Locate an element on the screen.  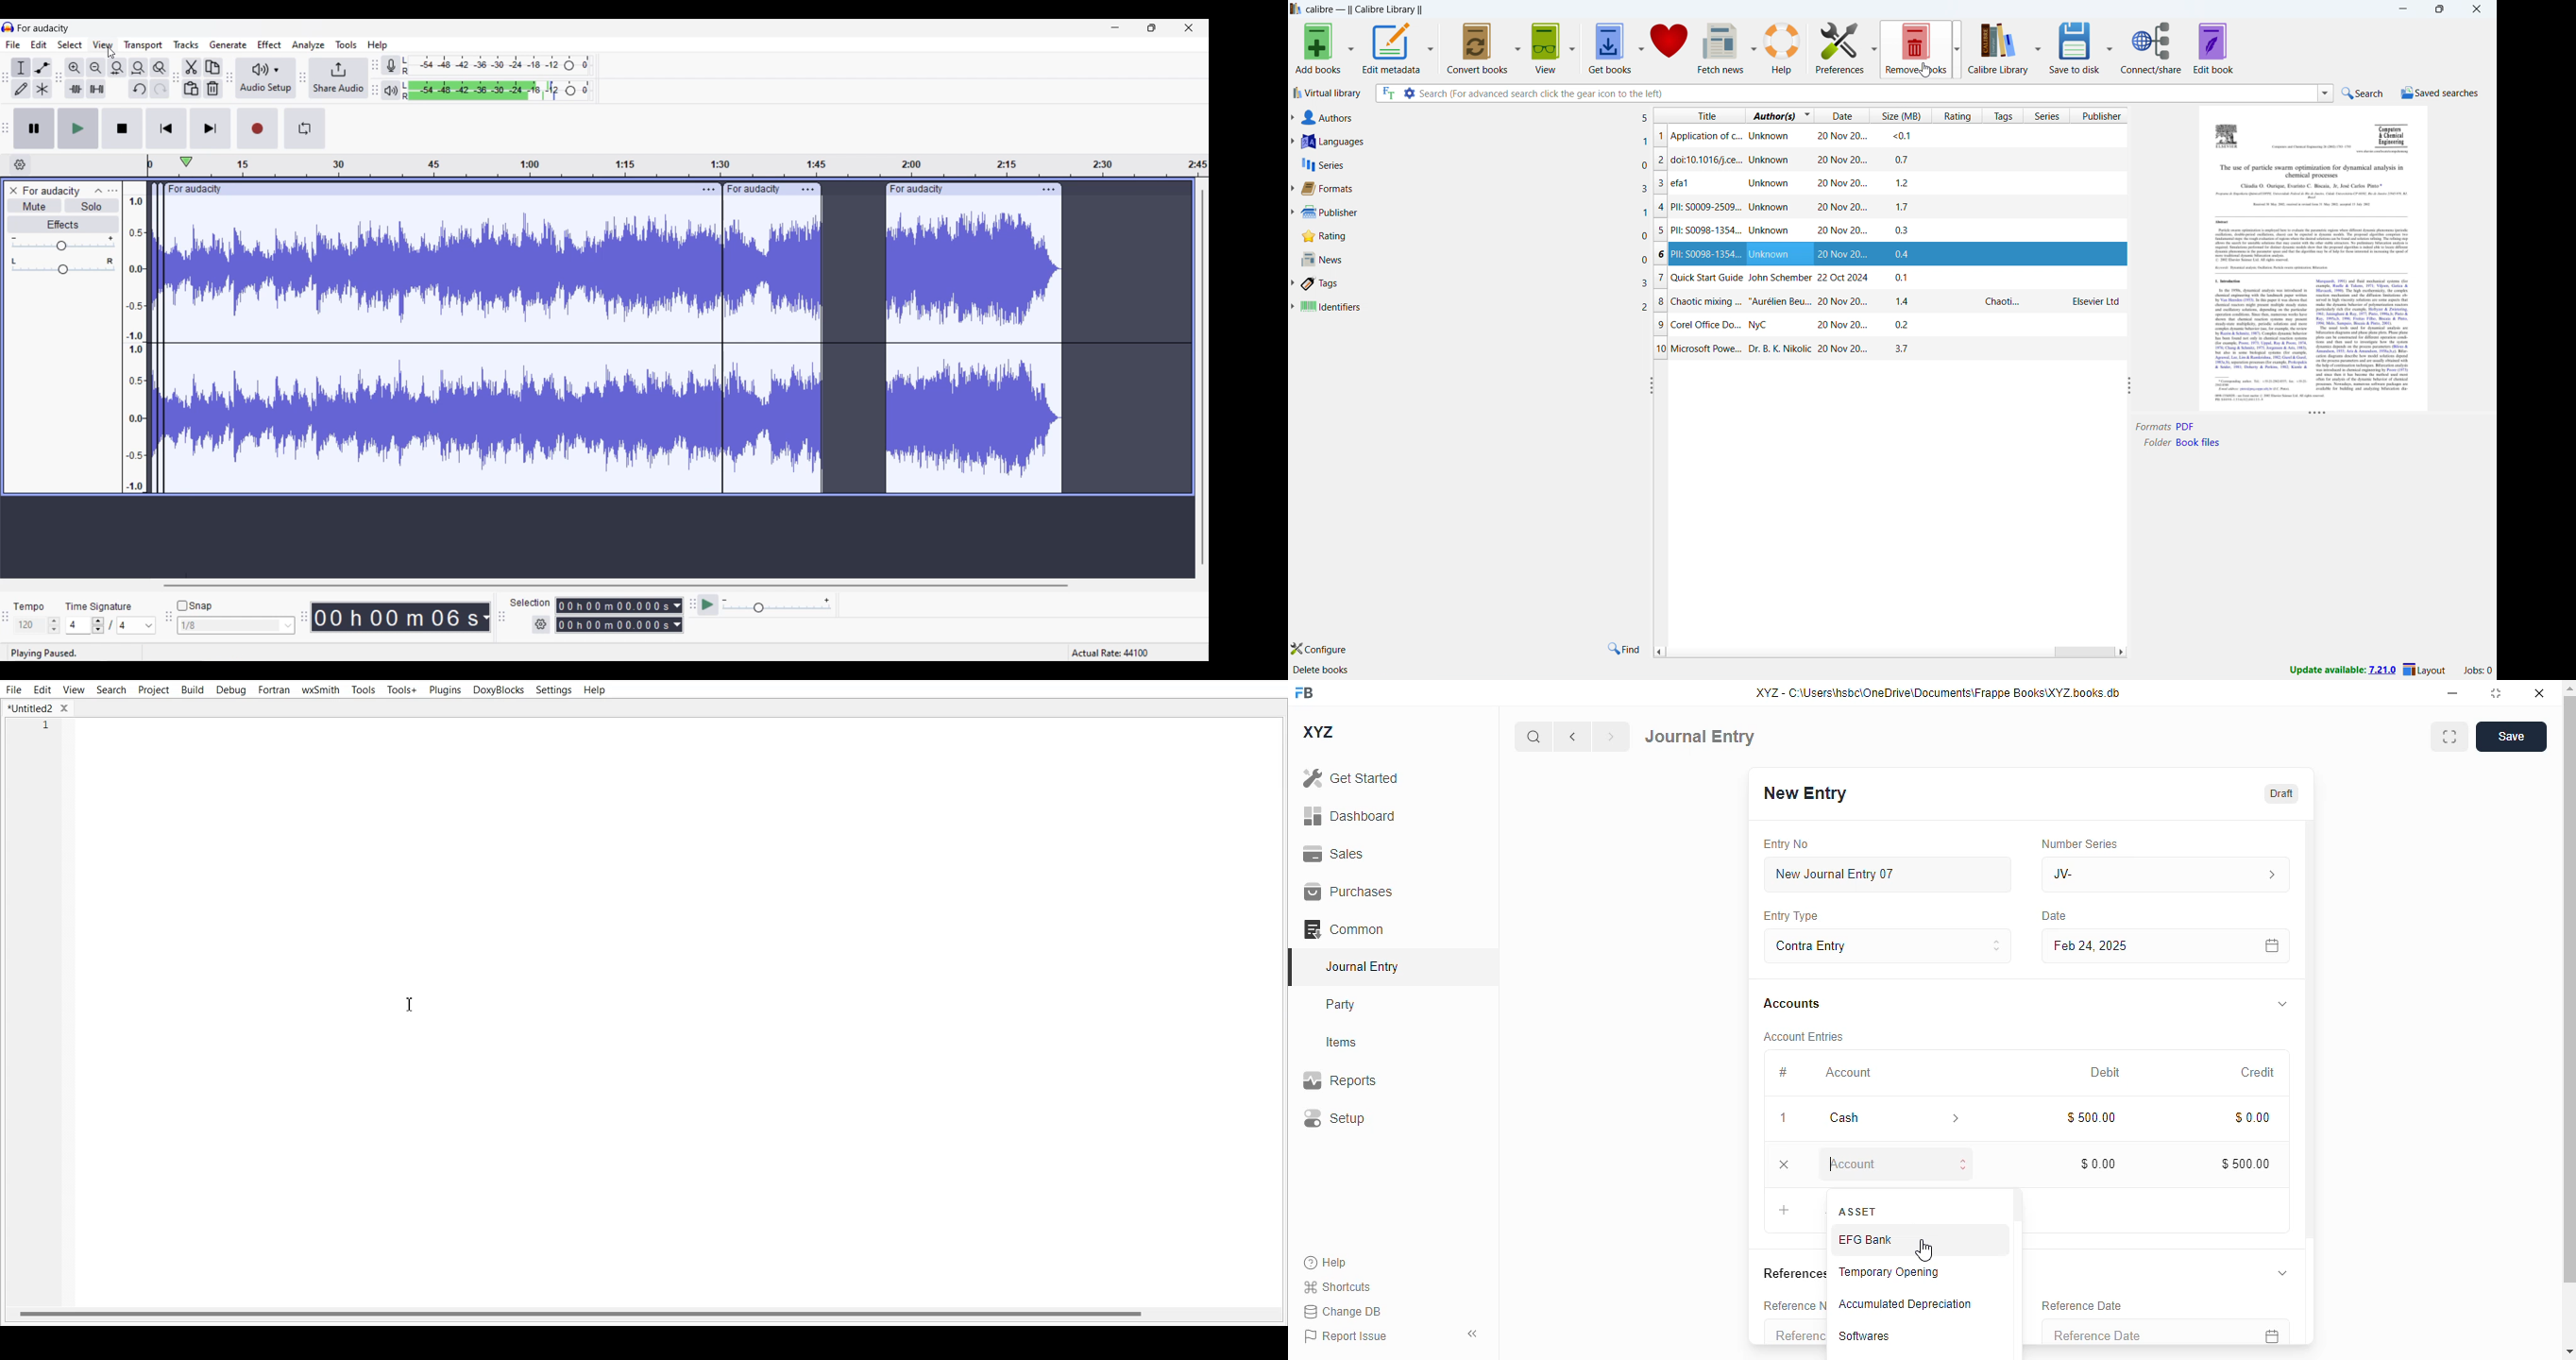
EFG bank is located at coordinates (1867, 1240).